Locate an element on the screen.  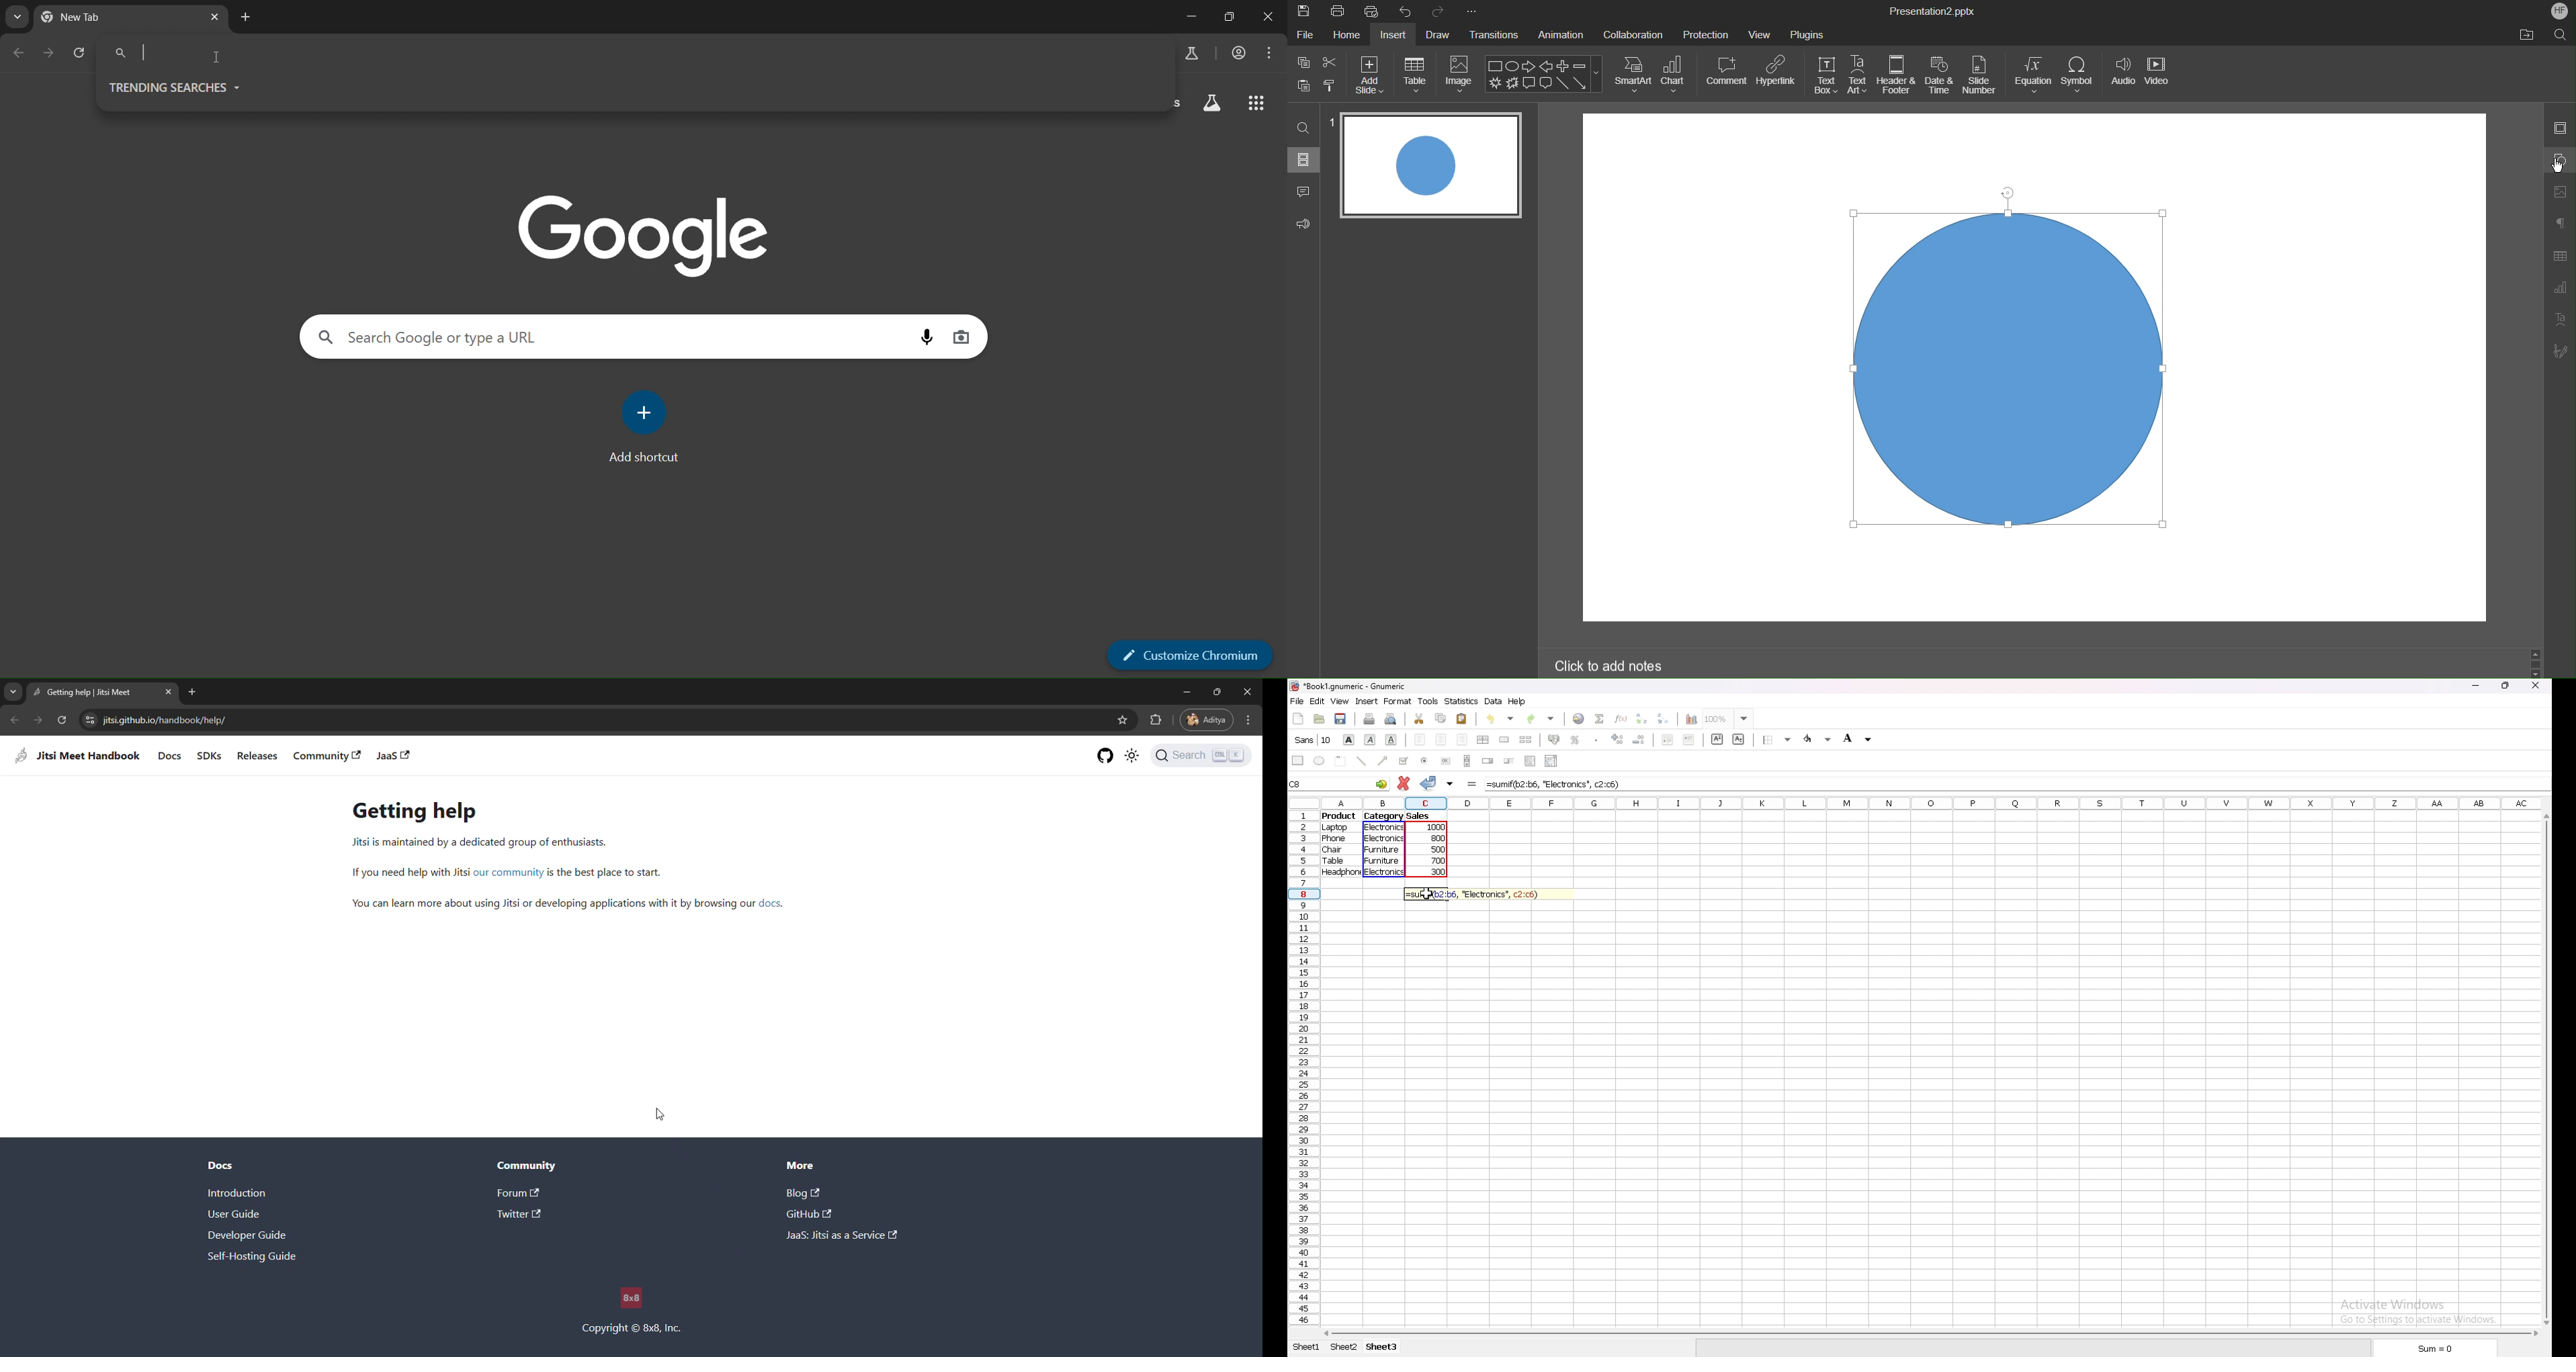
electronics is located at coordinates (1384, 837).